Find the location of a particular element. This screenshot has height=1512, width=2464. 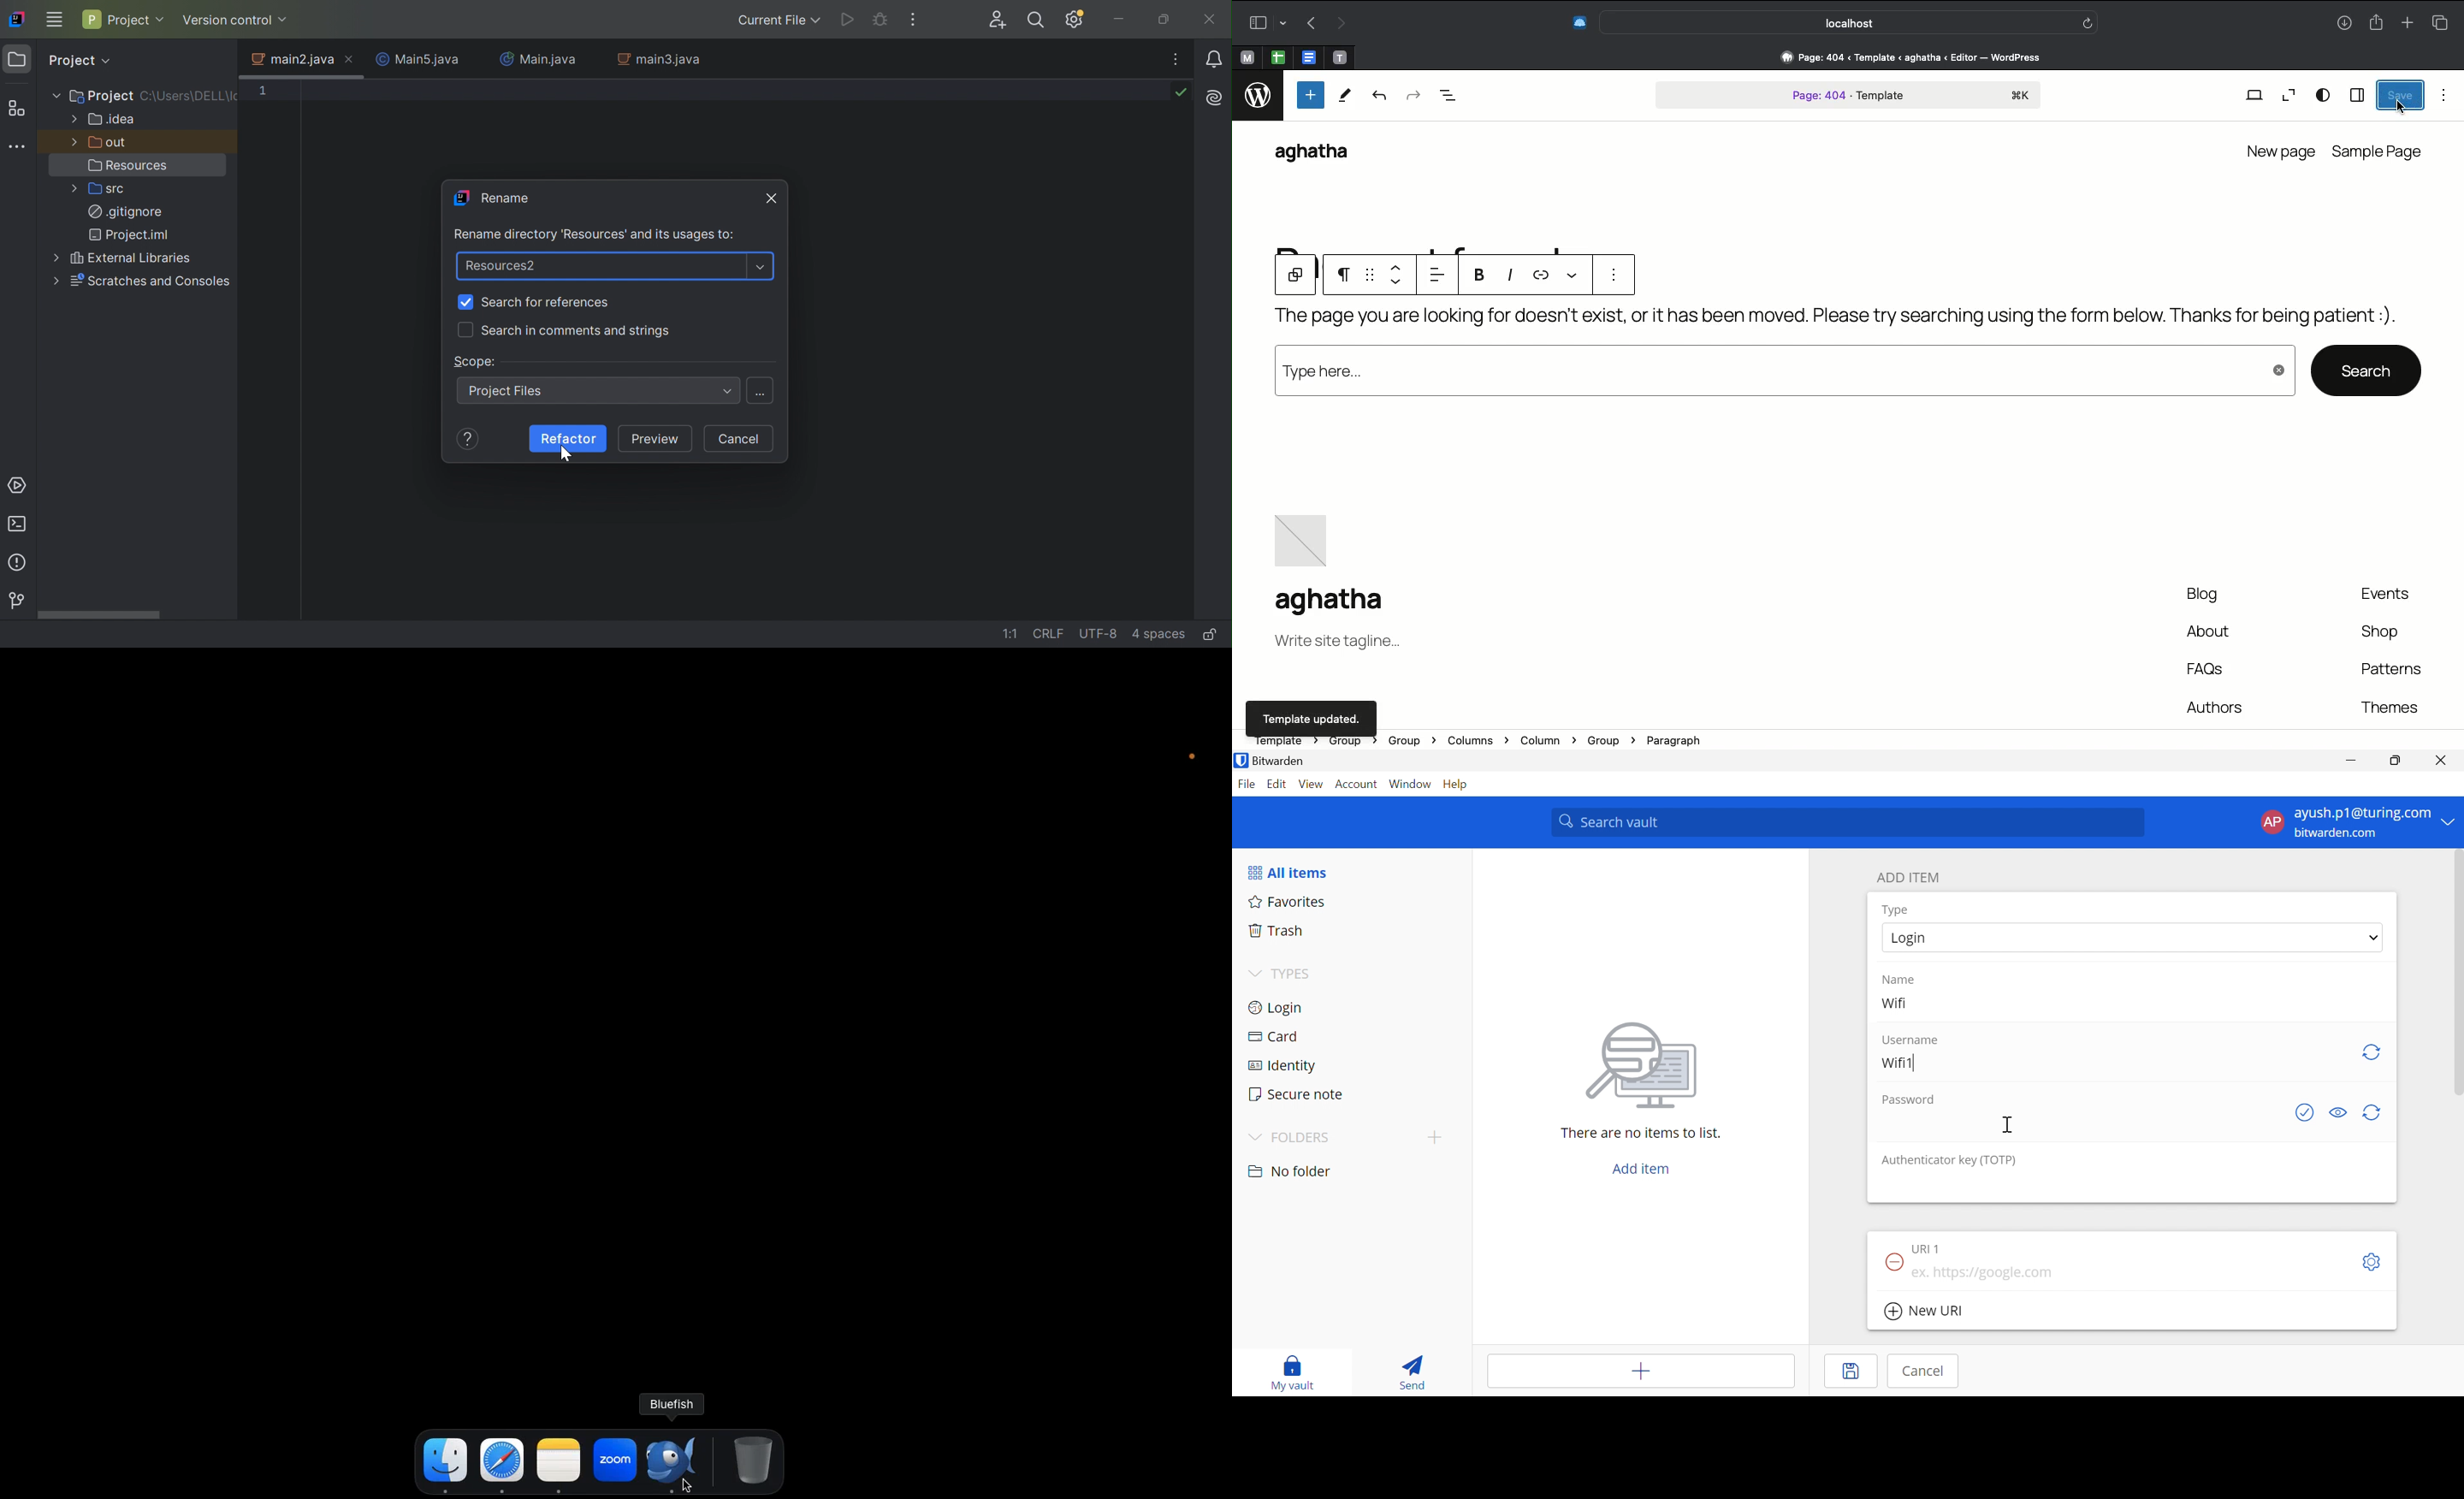

Add item is located at coordinates (1641, 1169).